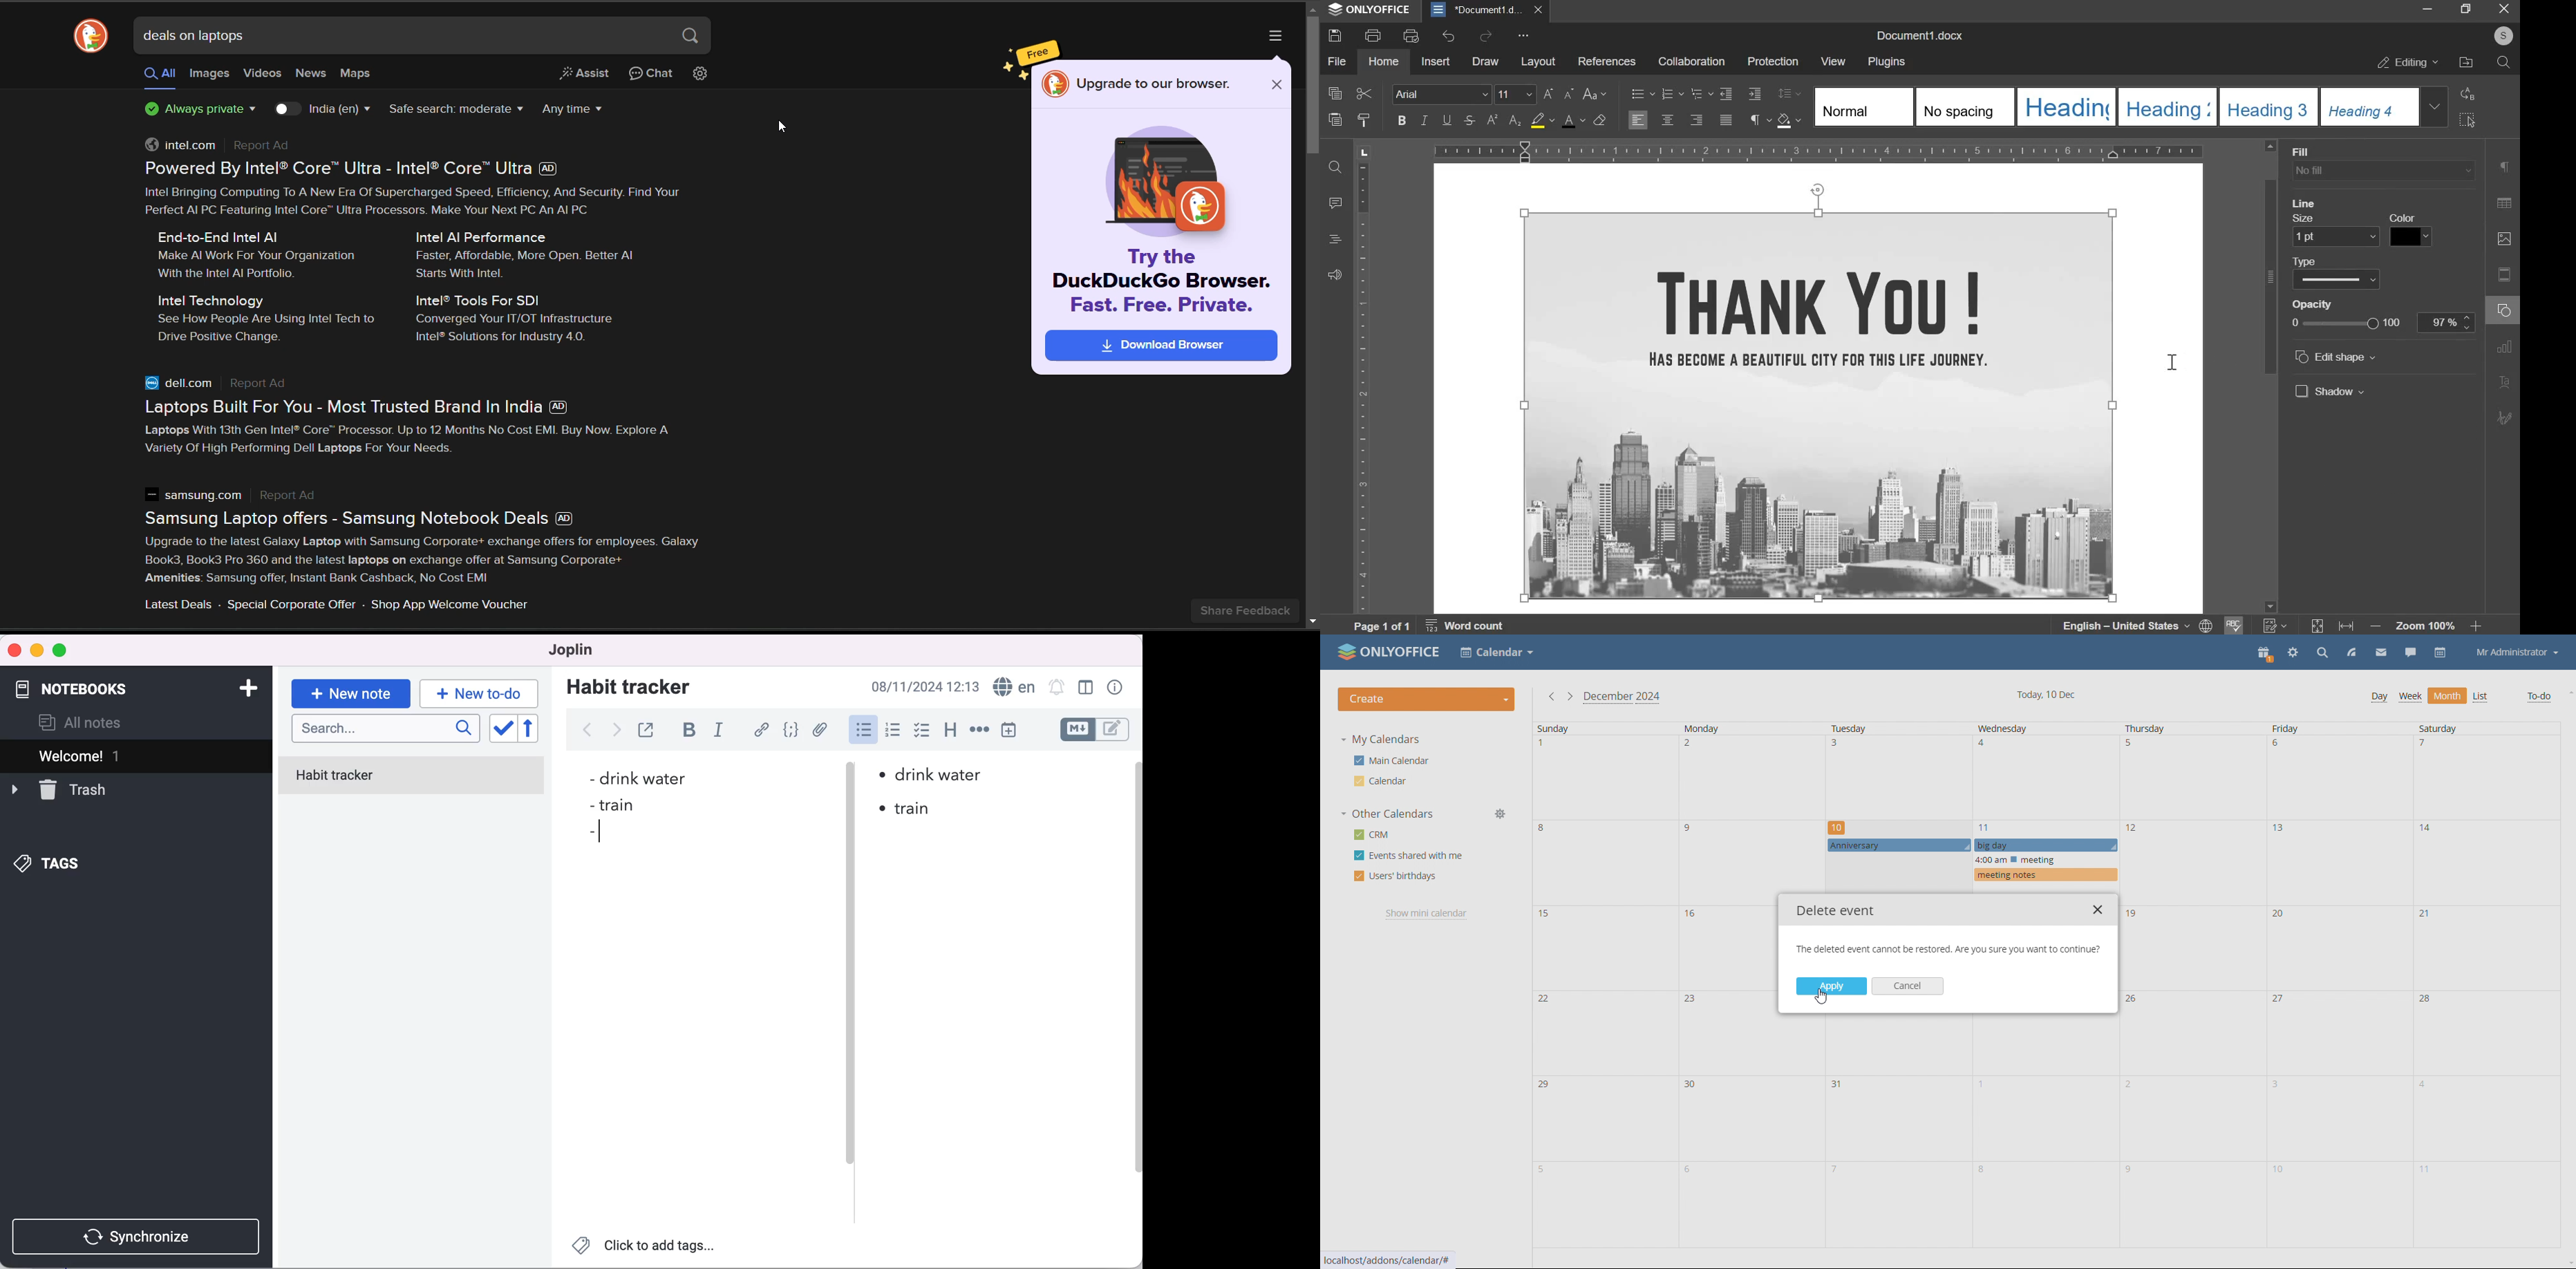 The height and width of the screenshot is (1288, 2576). Describe the element at coordinates (1833, 60) in the screenshot. I see `view` at that location.